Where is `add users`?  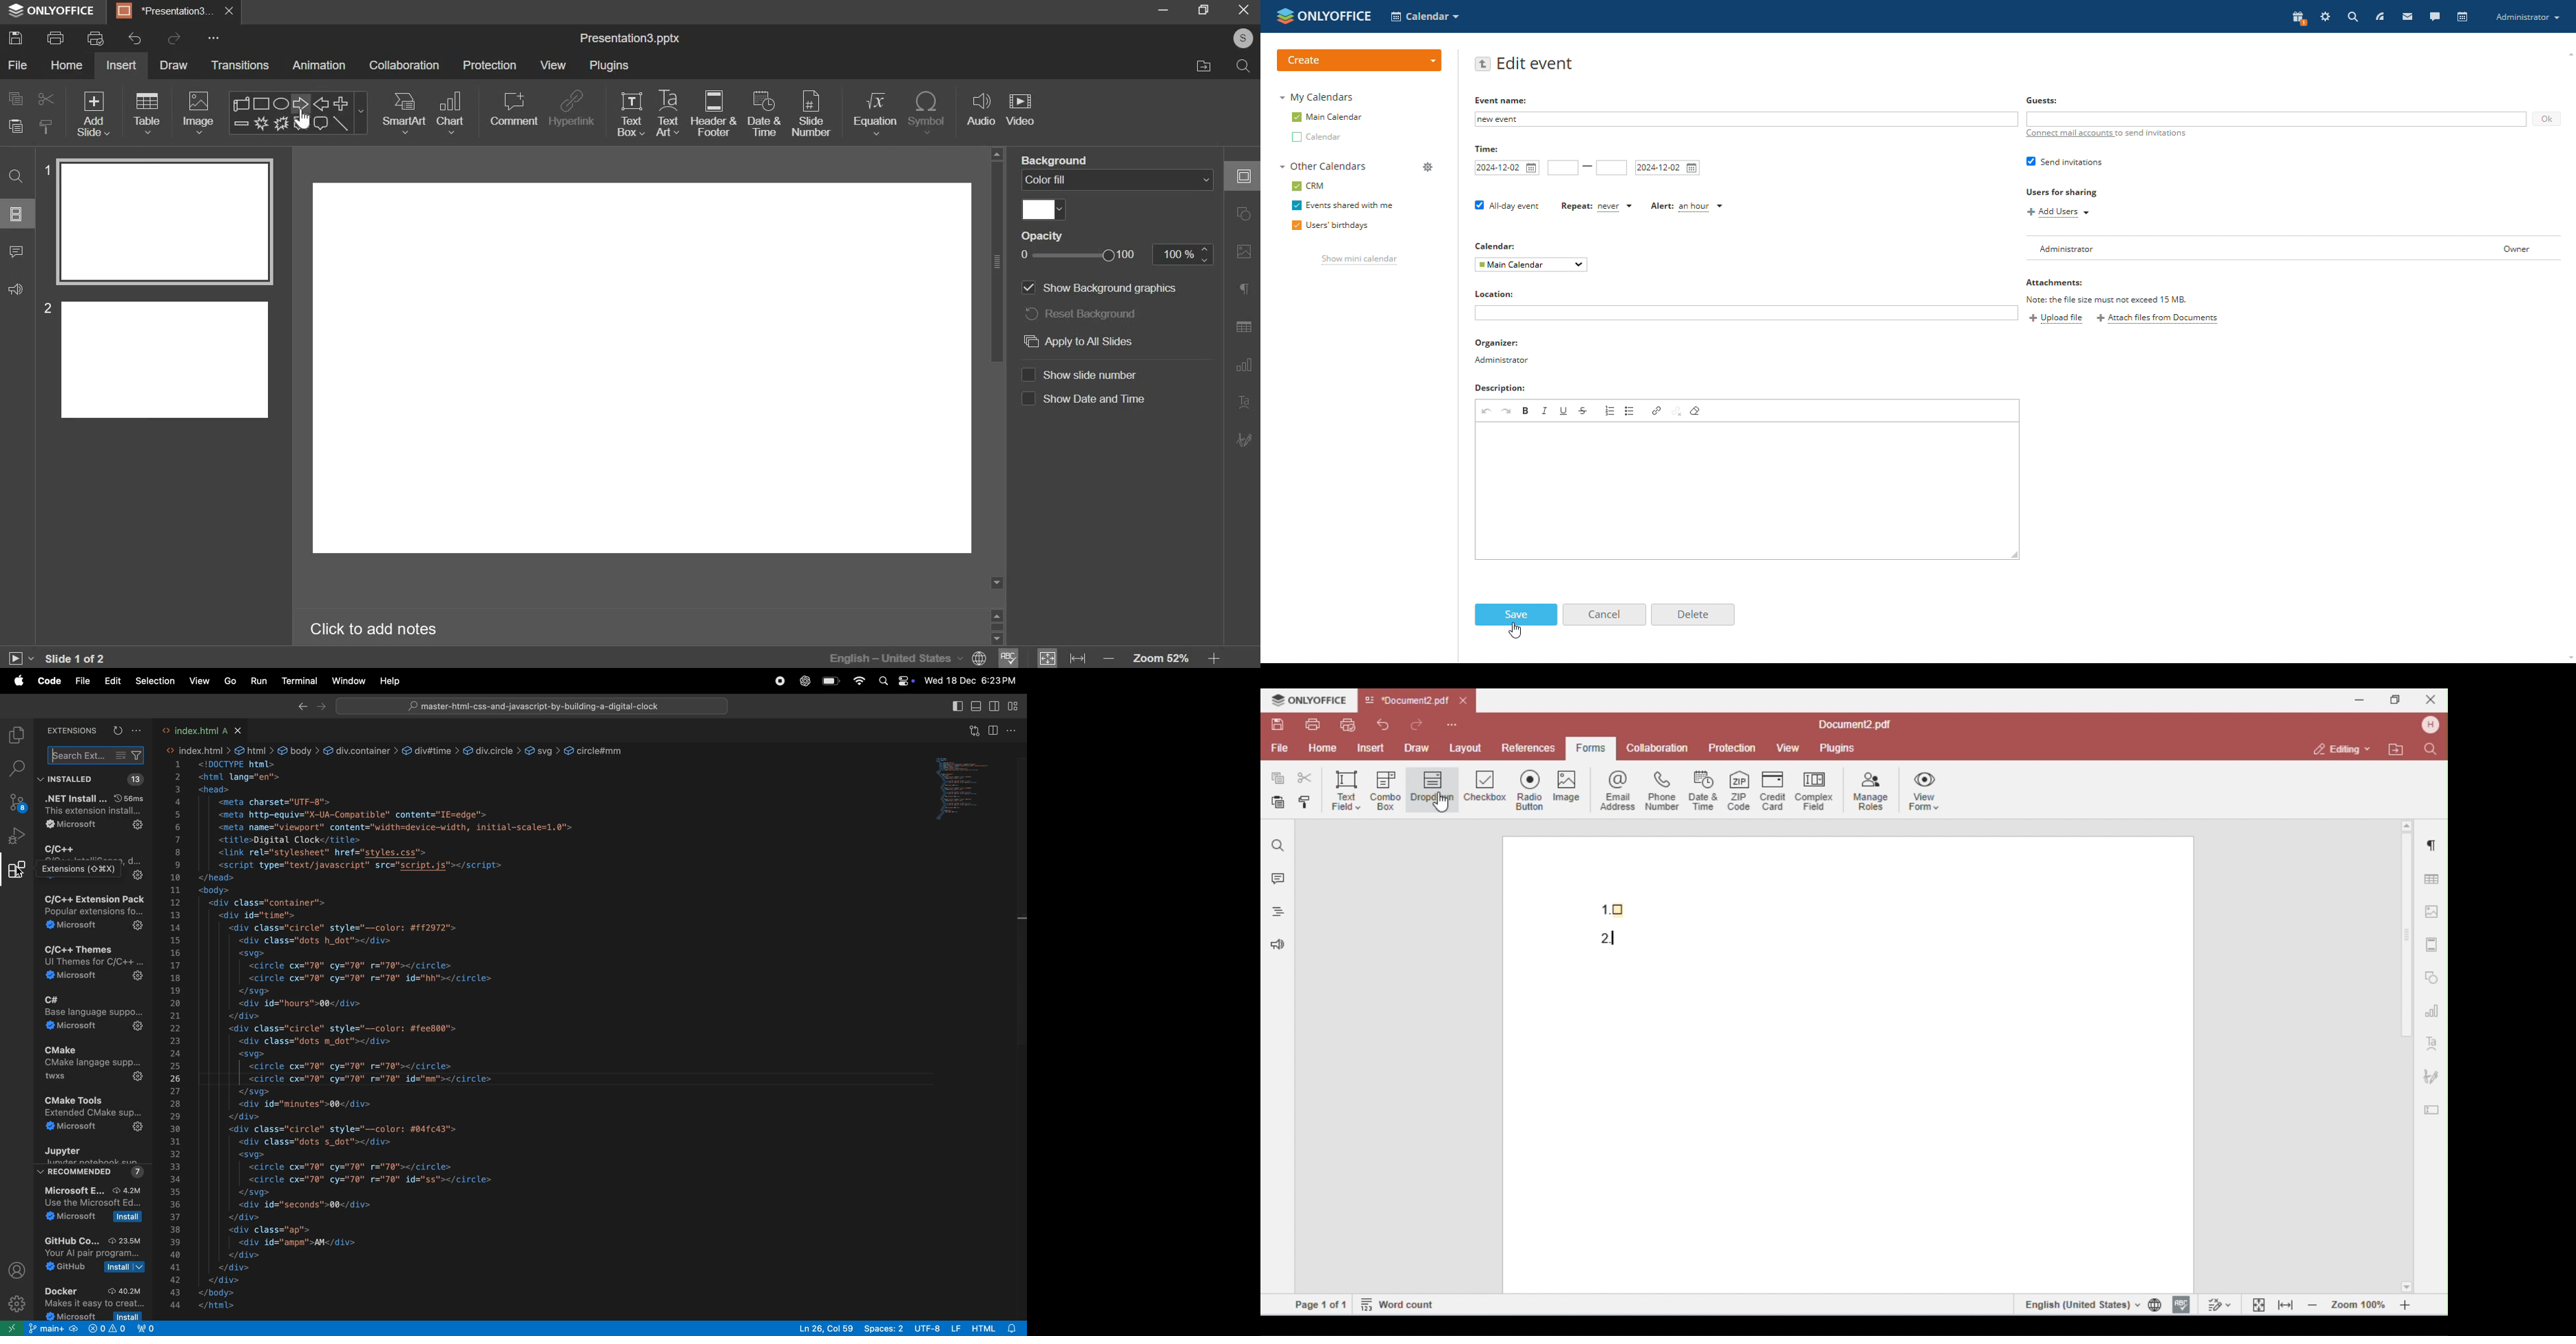 add users is located at coordinates (2059, 214).